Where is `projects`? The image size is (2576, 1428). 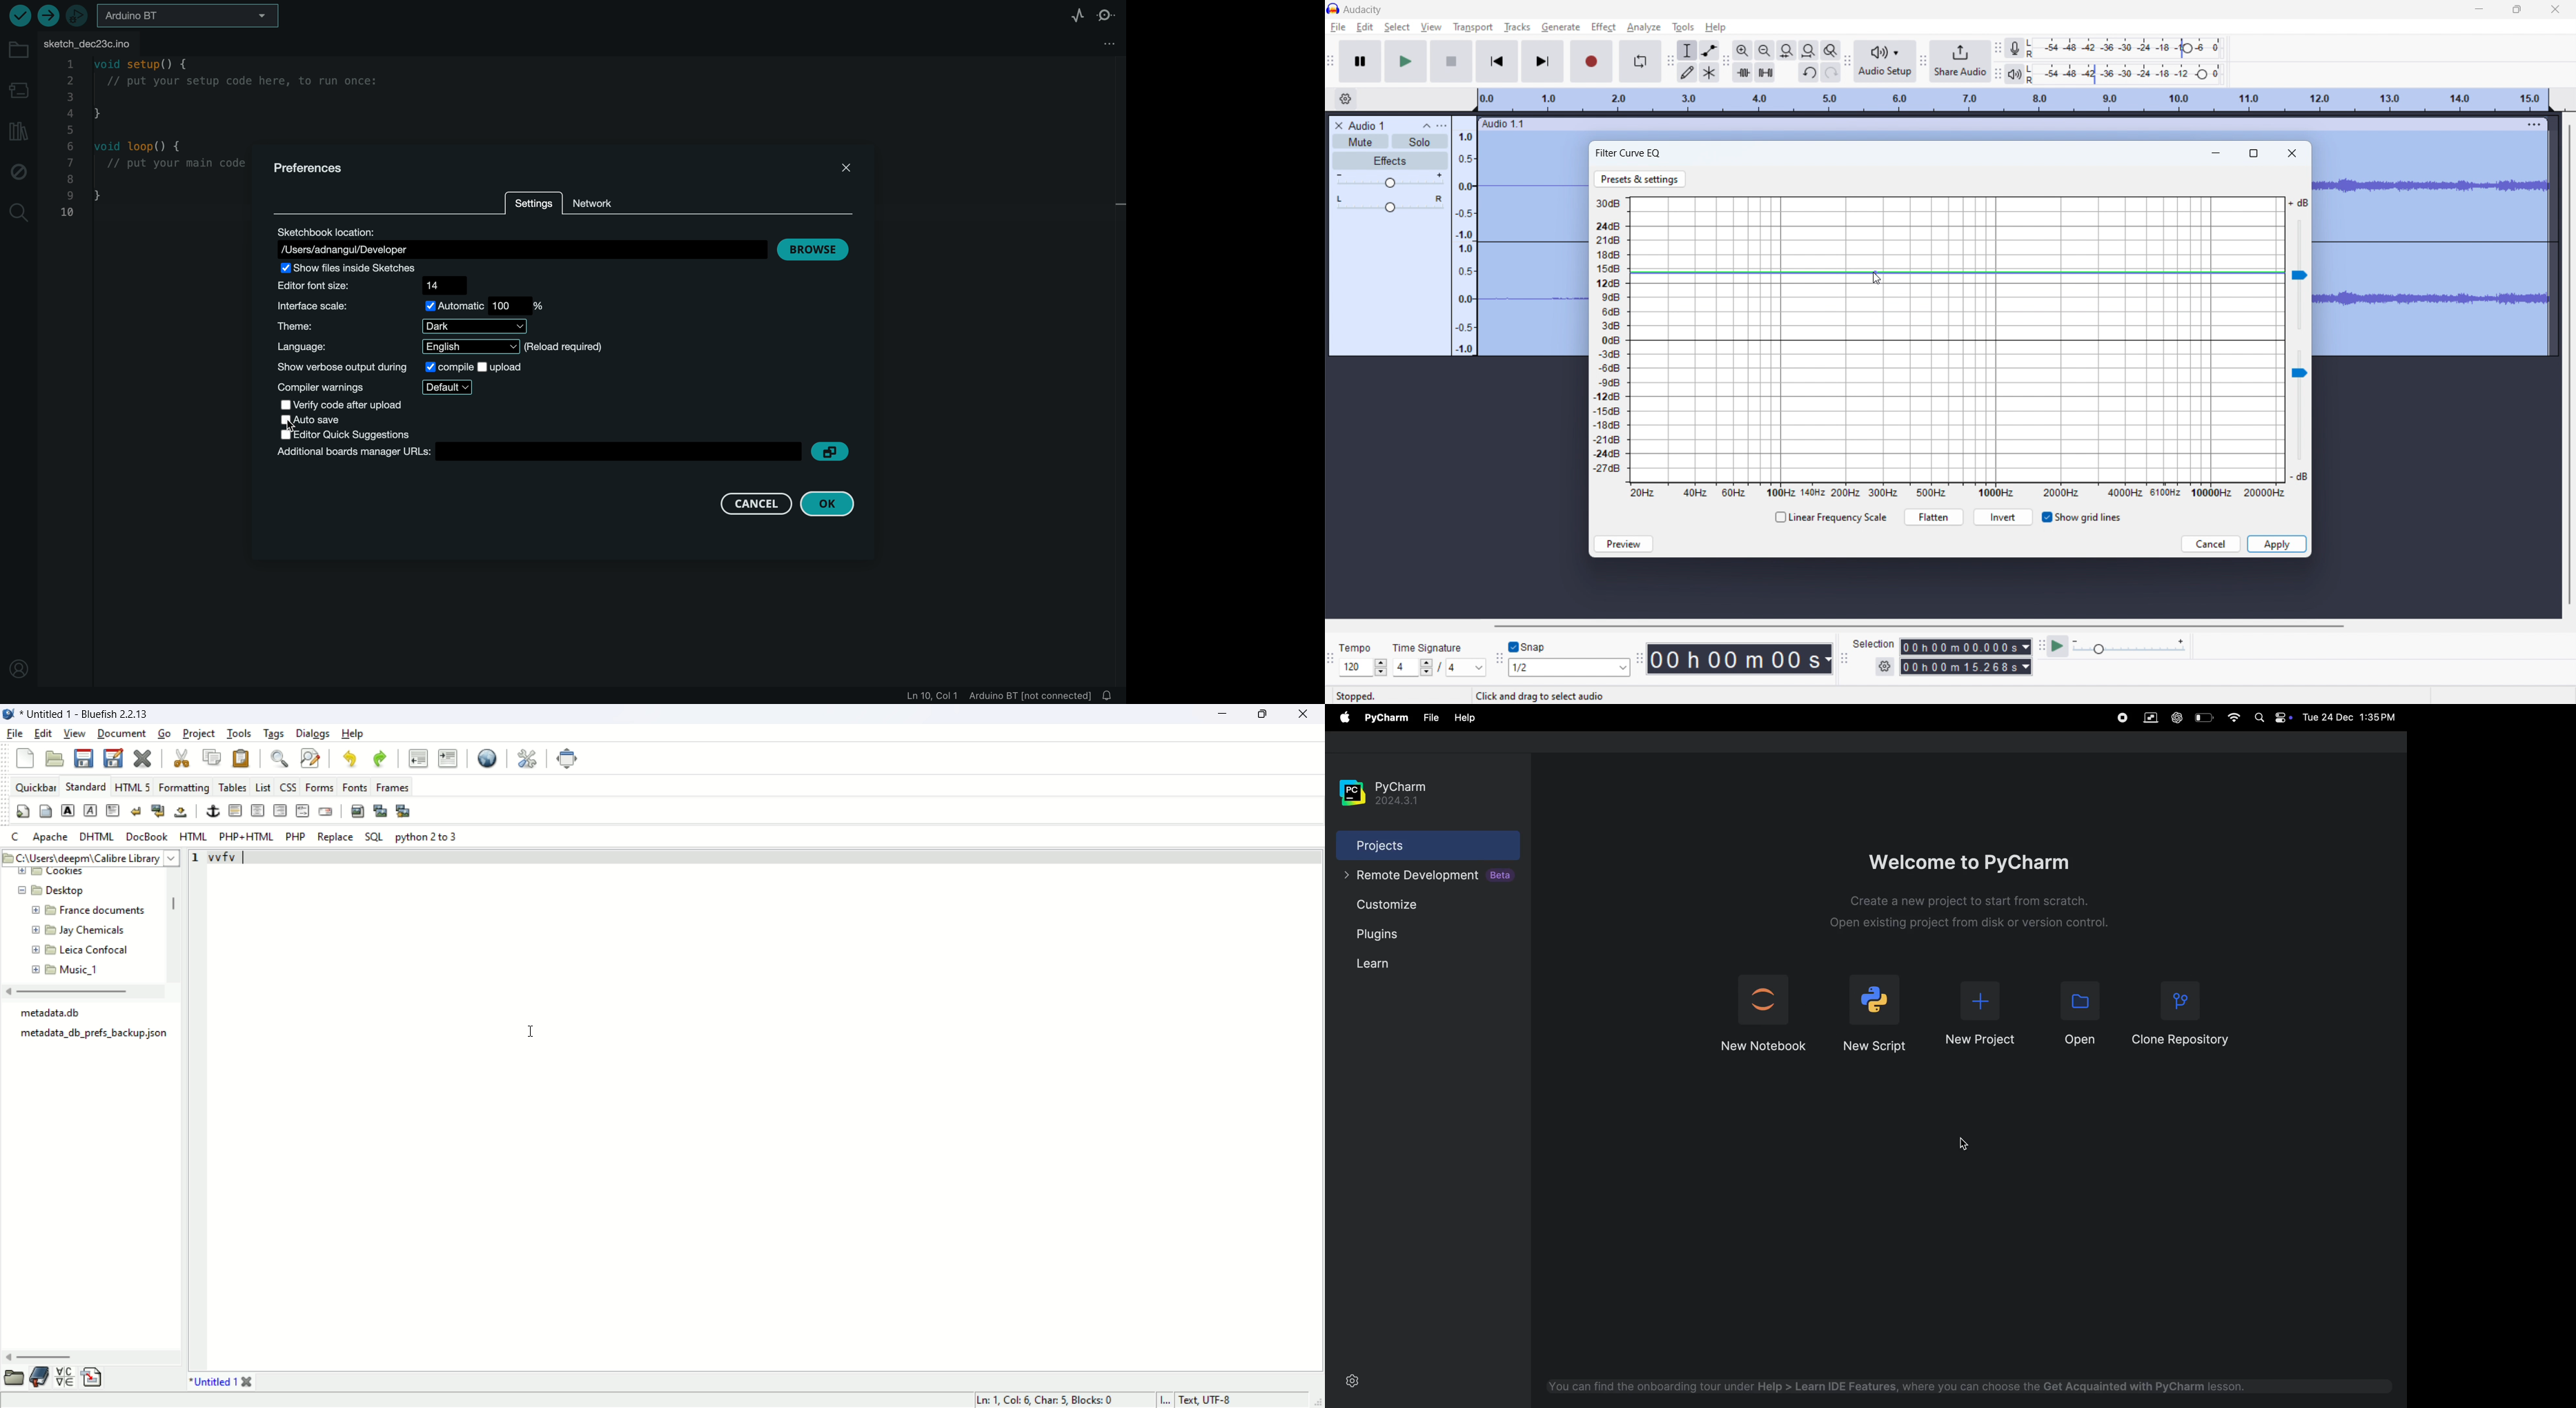 projects is located at coordinates (1415, 847).